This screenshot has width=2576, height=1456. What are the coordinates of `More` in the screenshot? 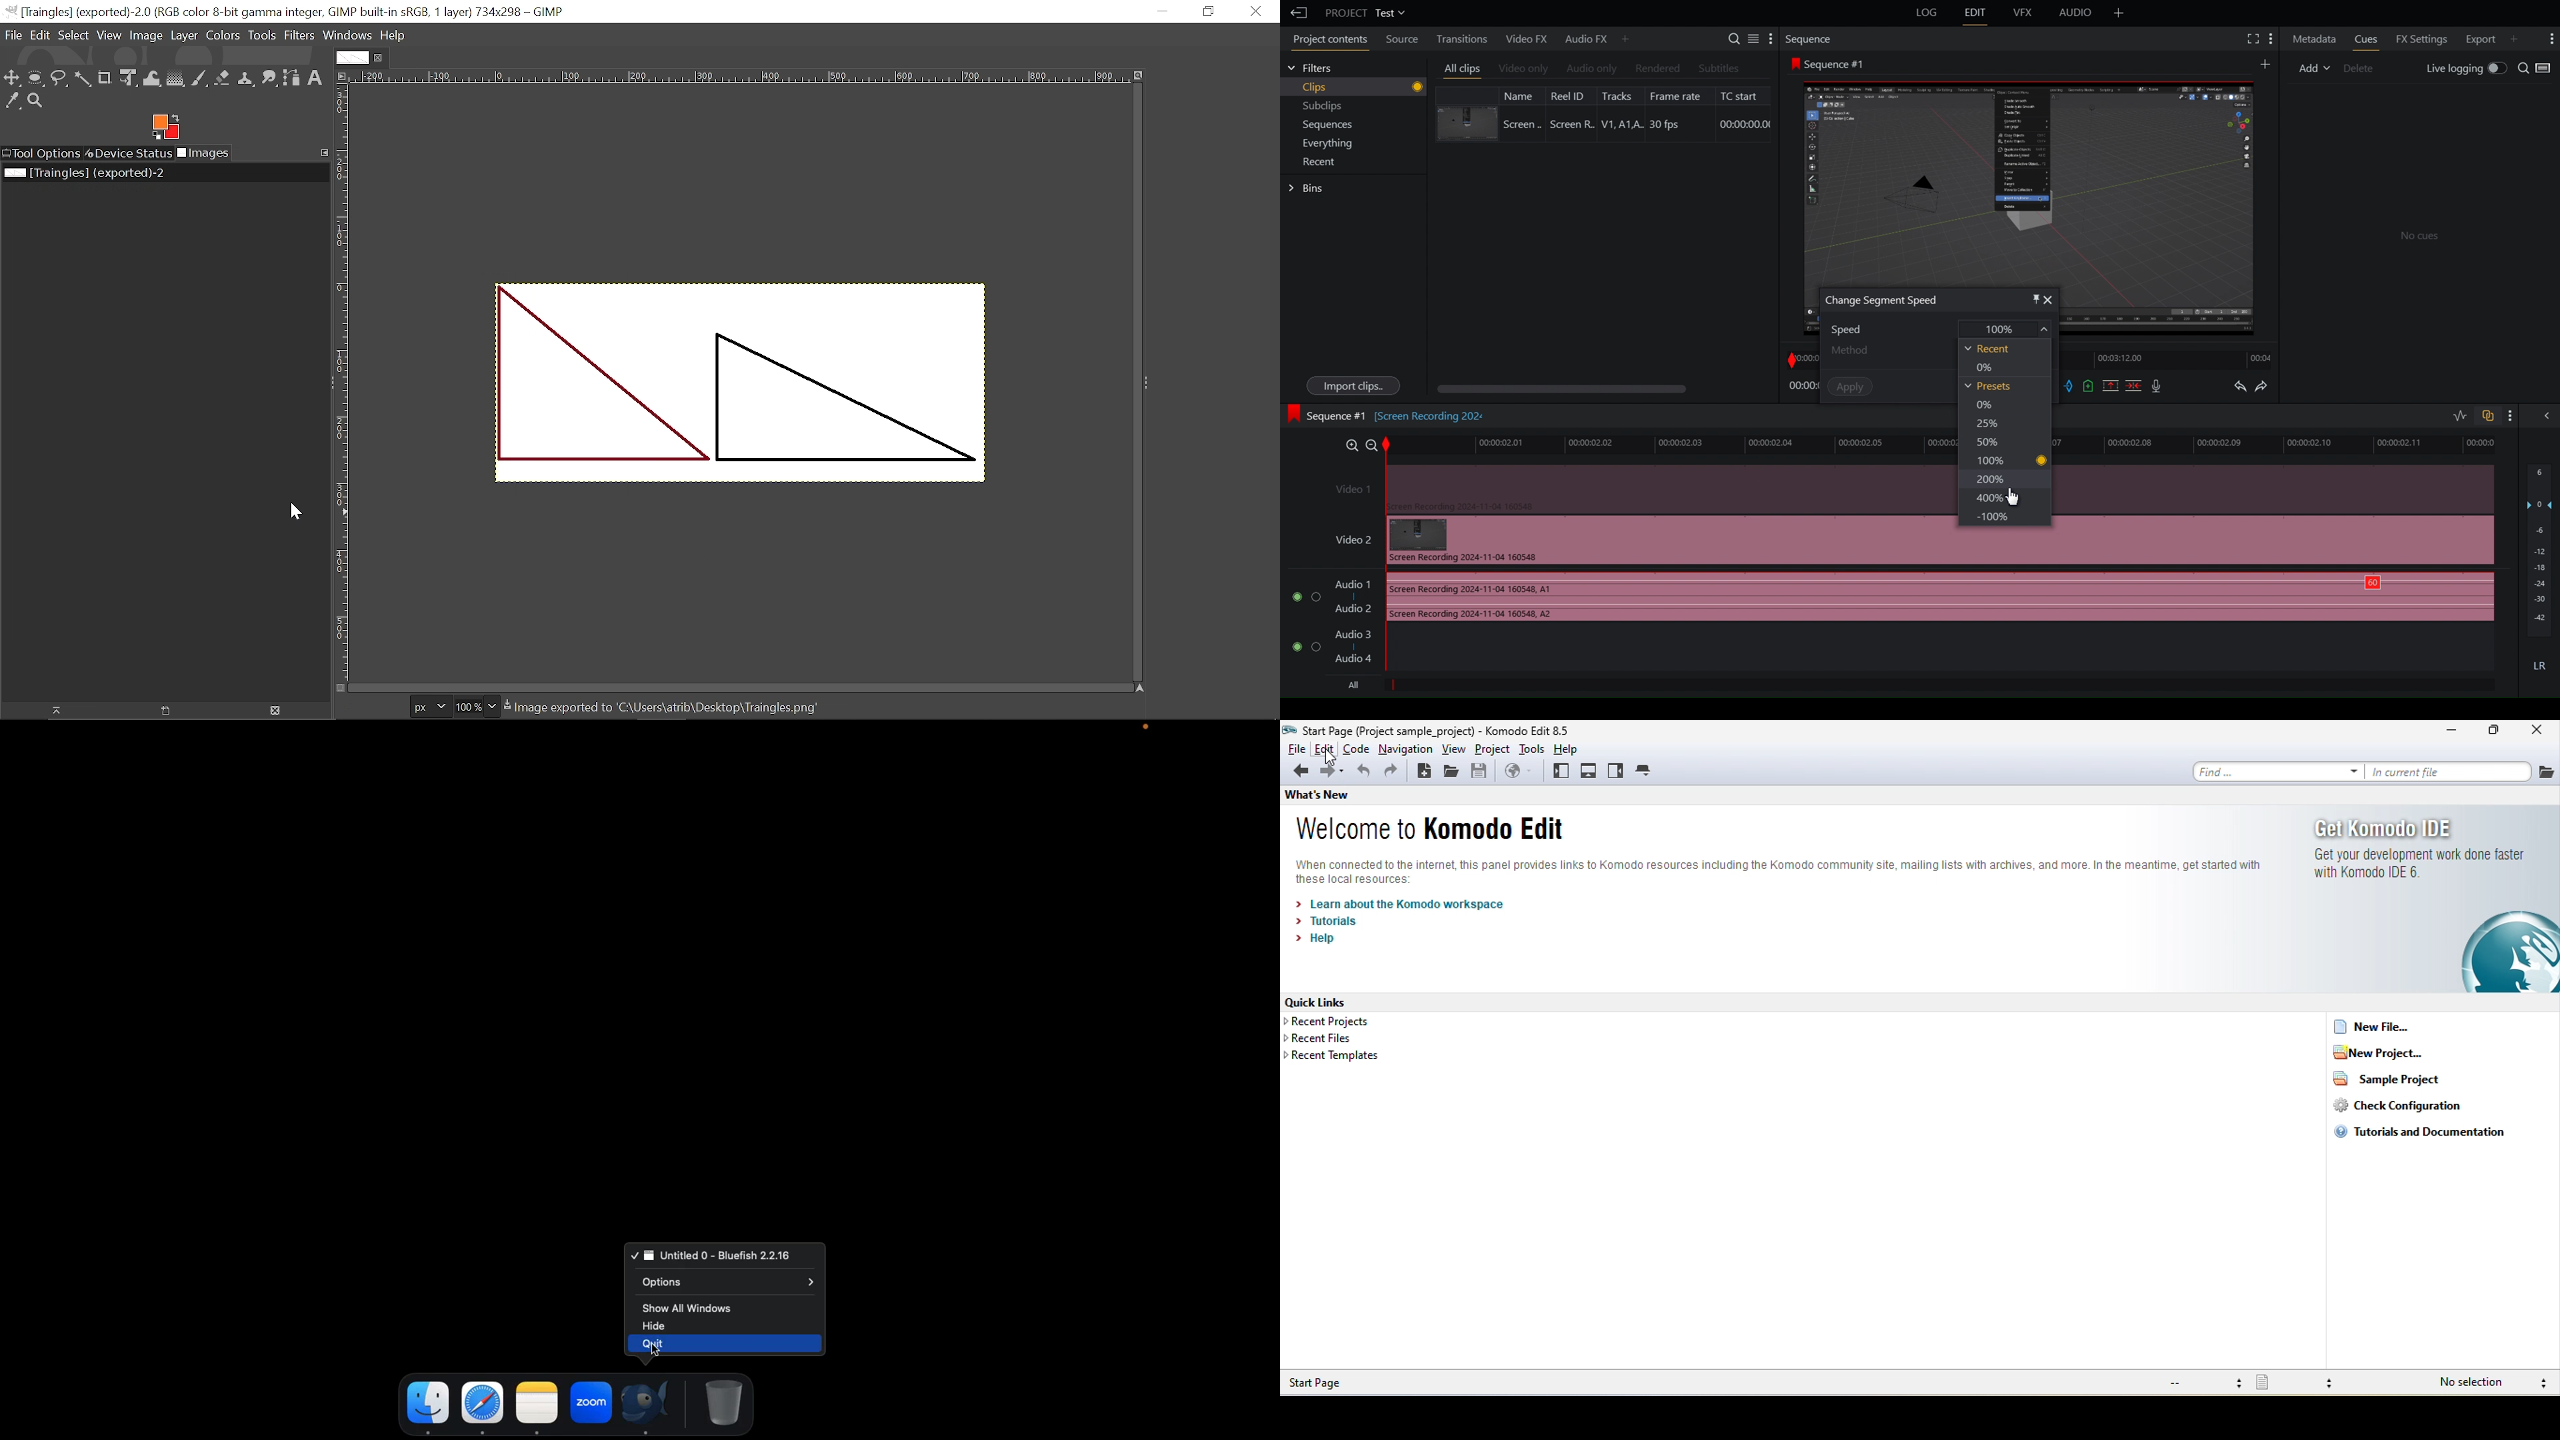 It's located at (2549, 39).